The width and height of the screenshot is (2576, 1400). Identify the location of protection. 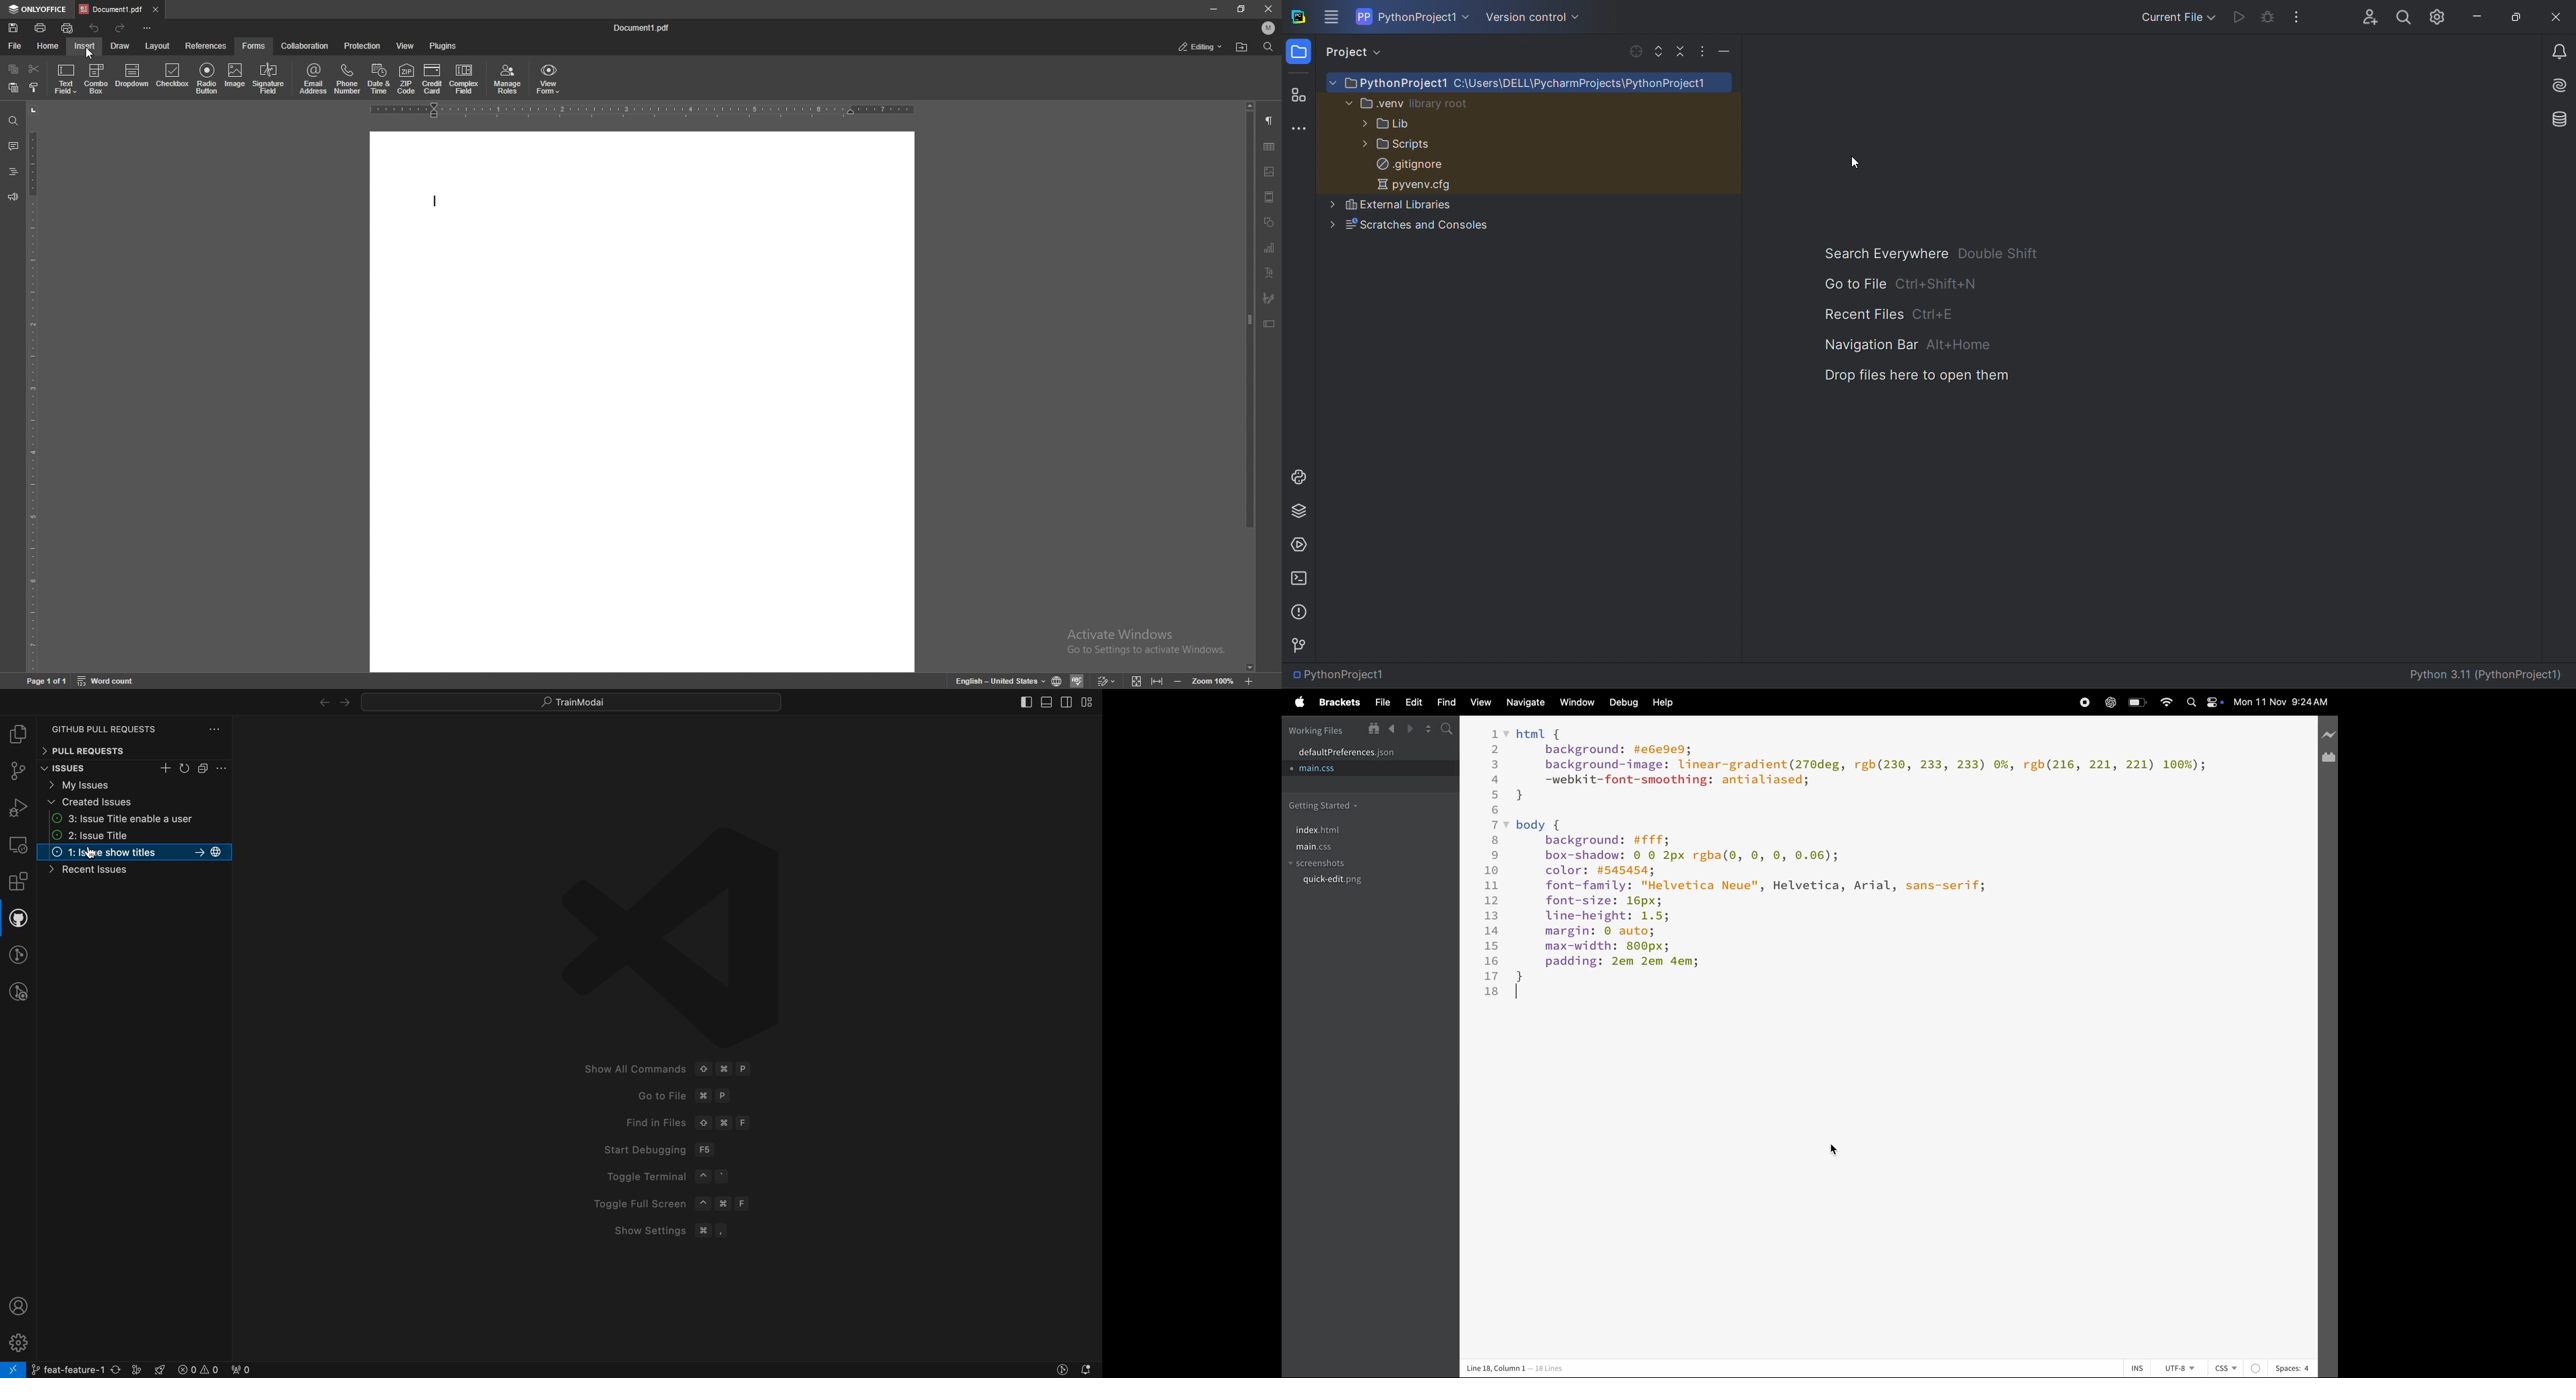
(363, 45).